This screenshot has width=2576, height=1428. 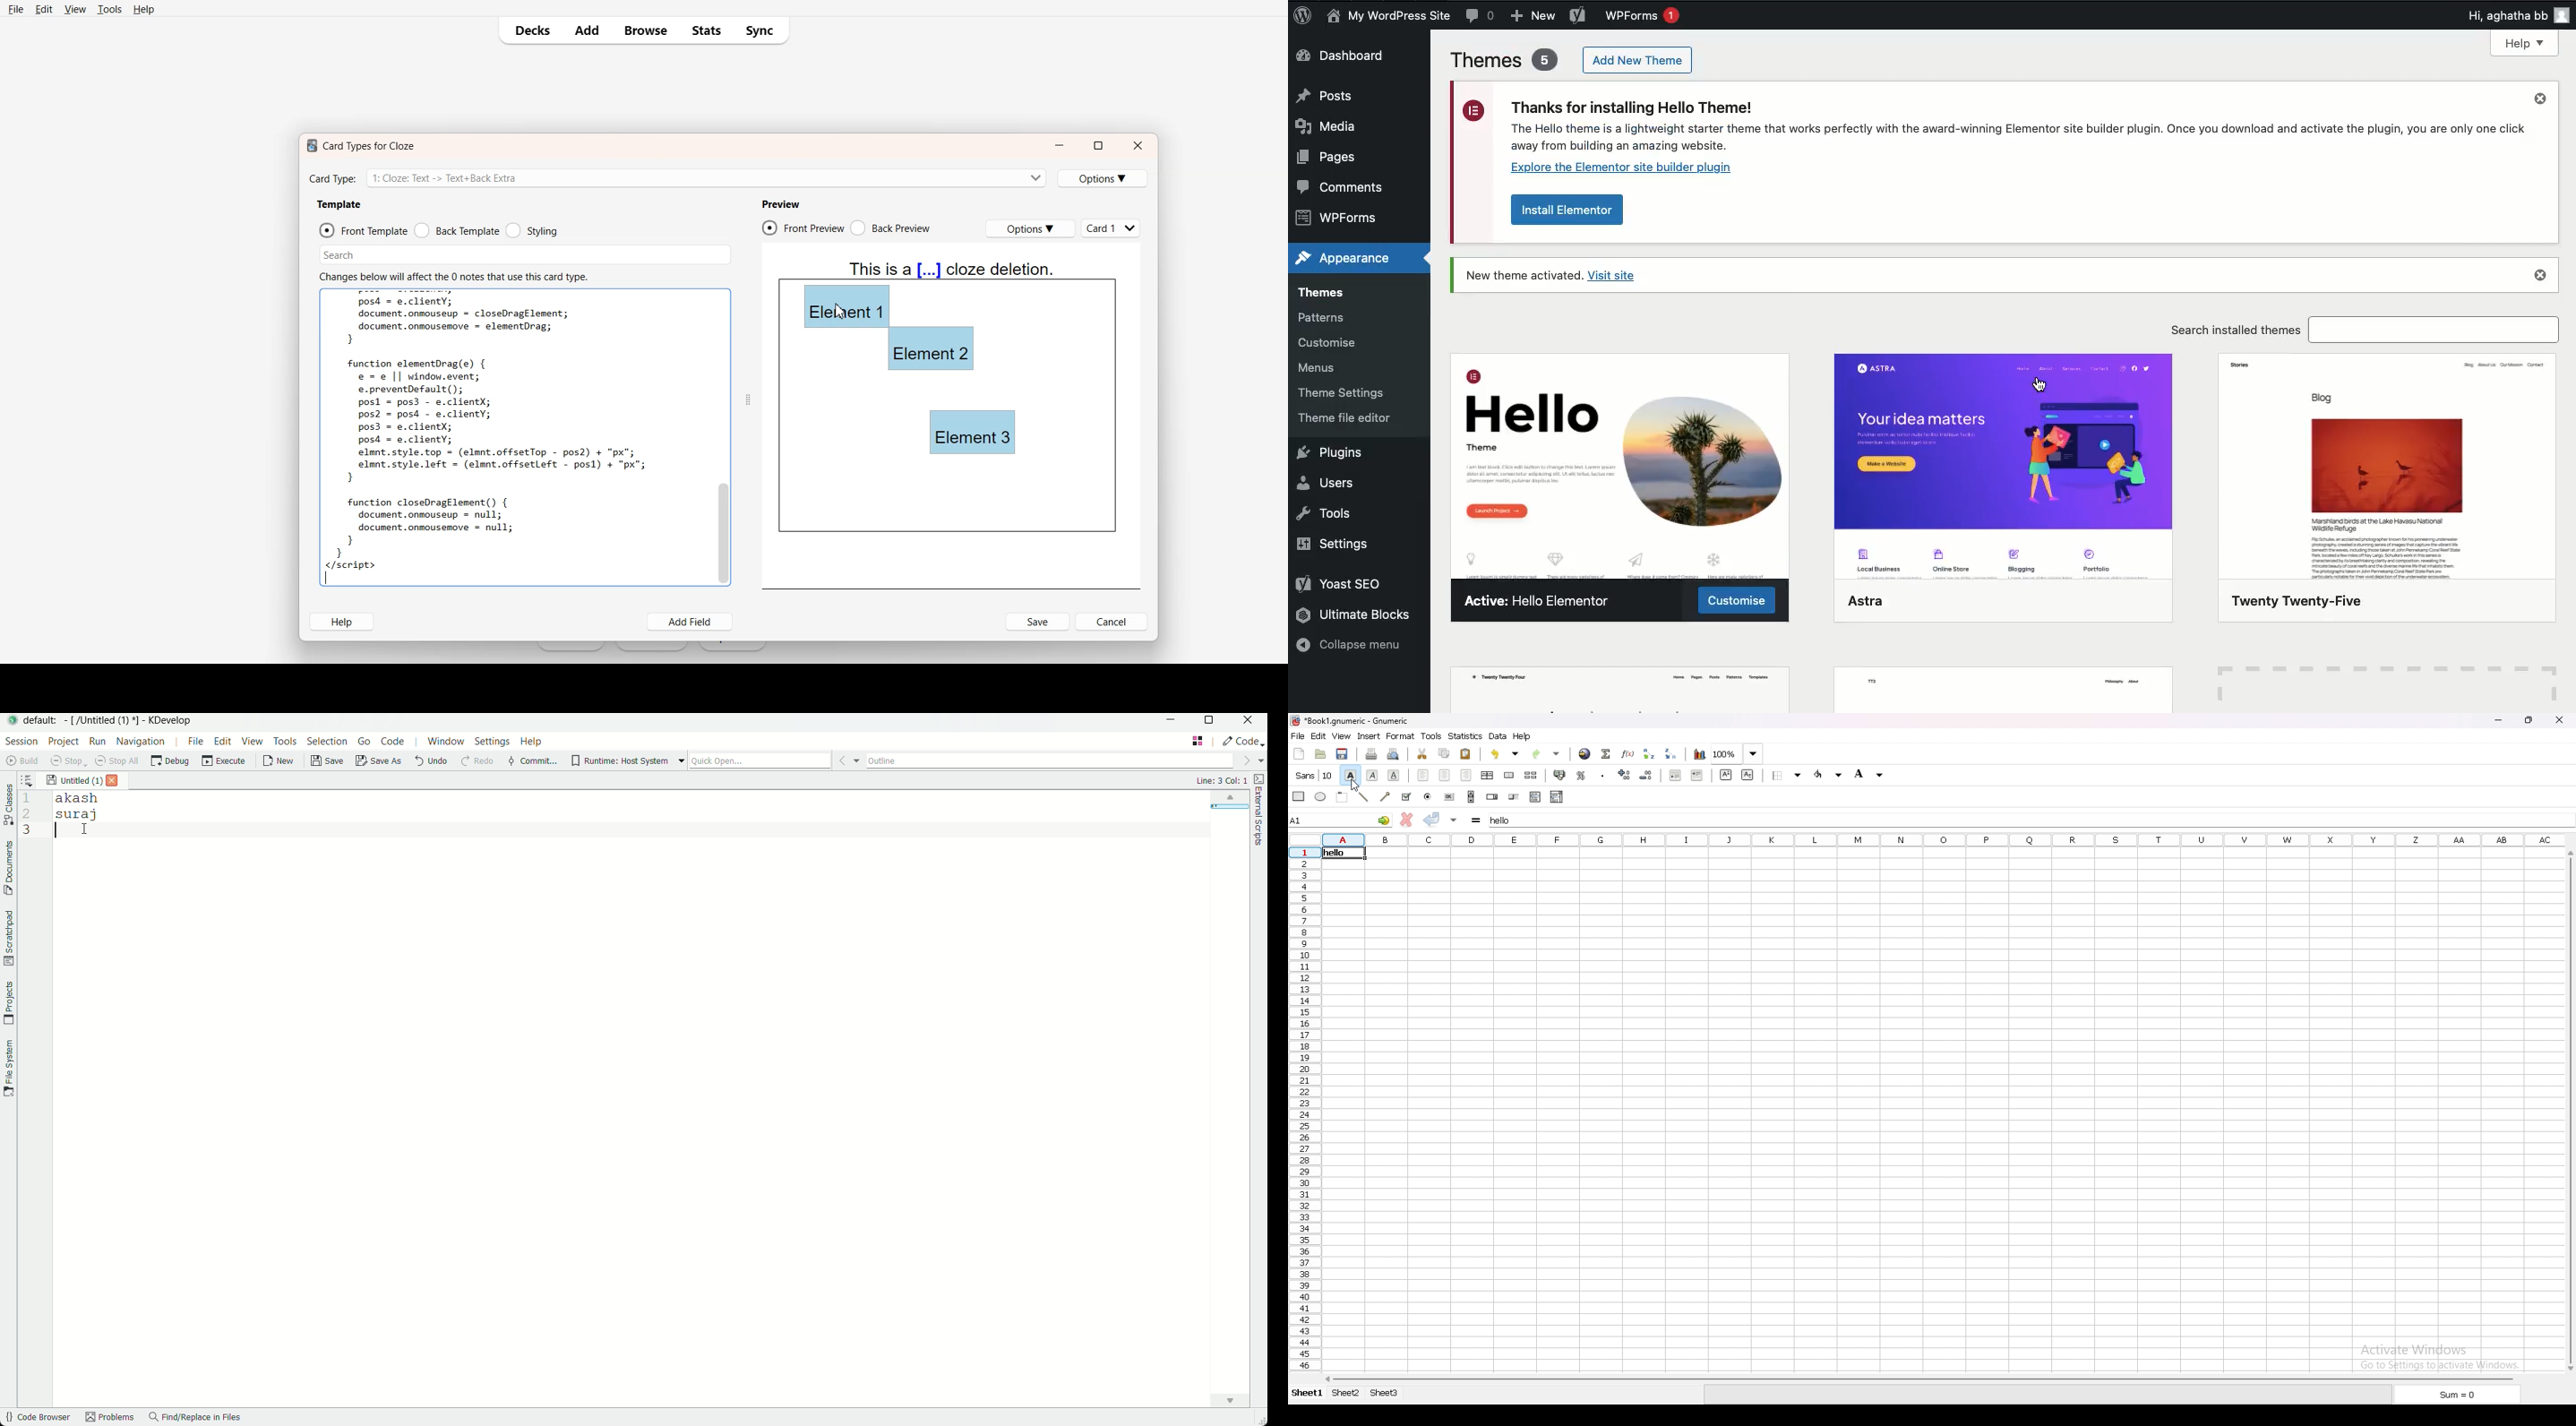 I want to click on A1, so click(x=1340, y=820).